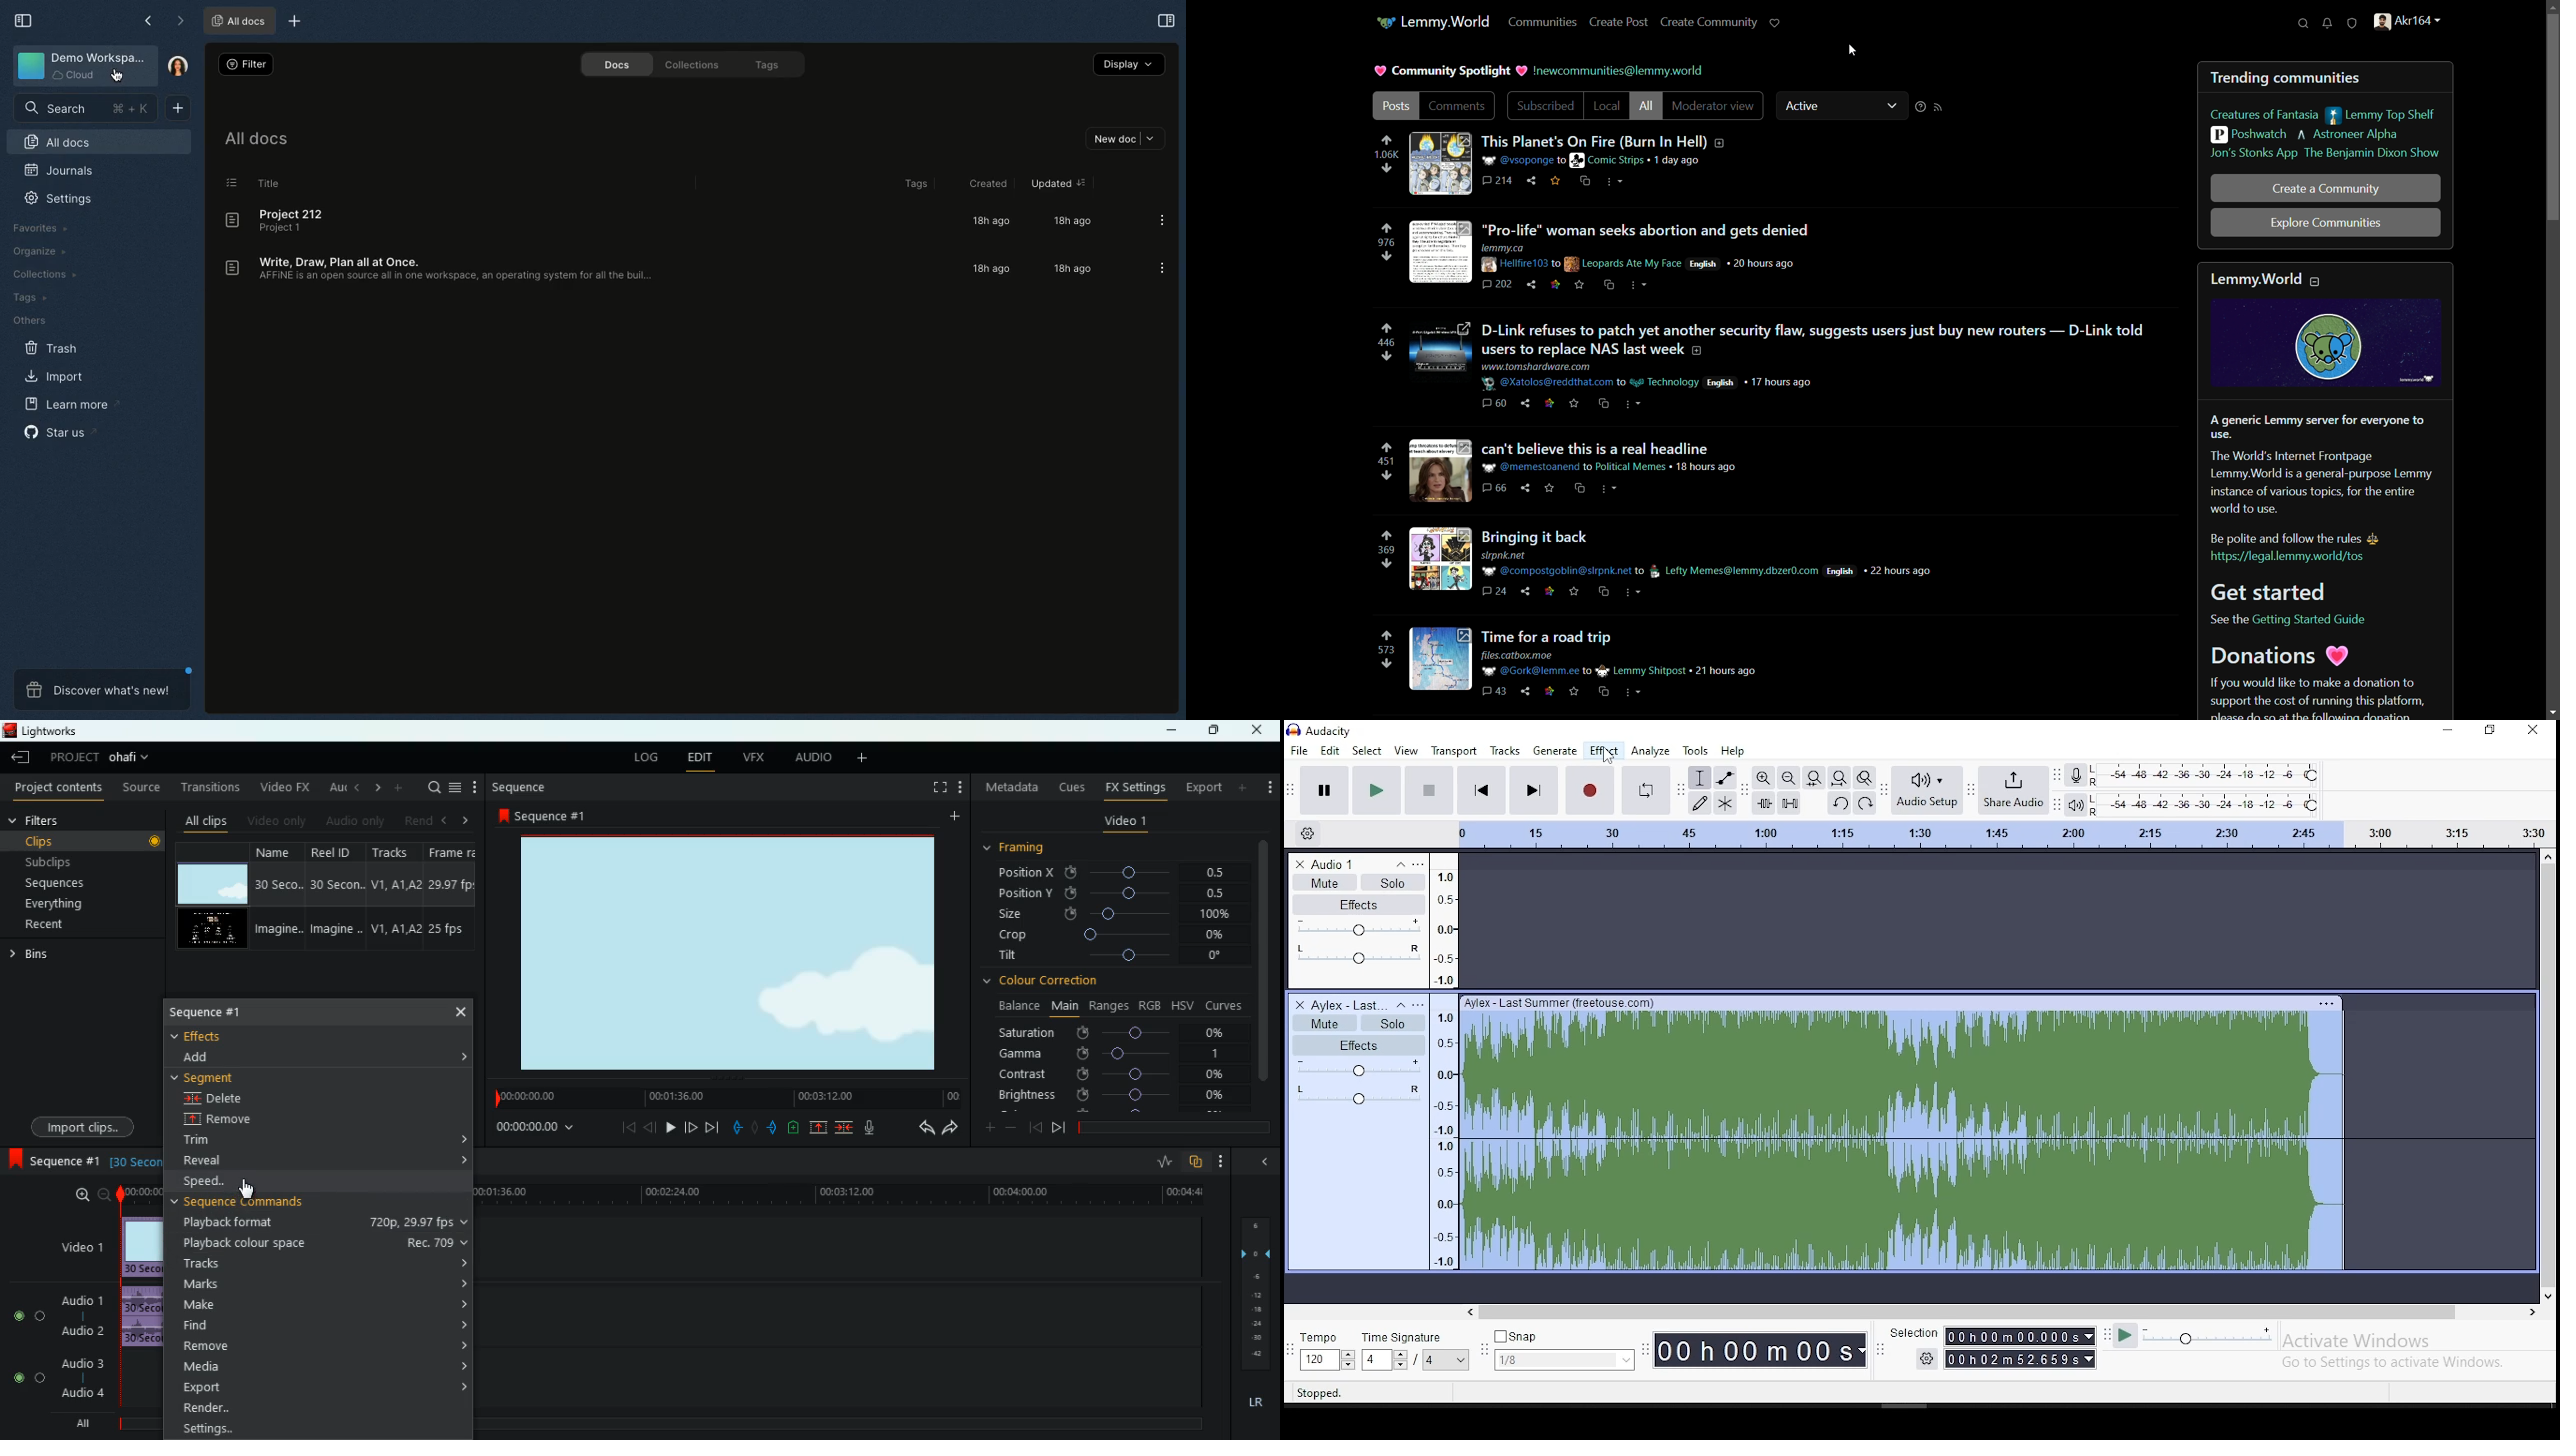  What do you see at coordinates (984, 184) in the screenshot?
I see `Created` at bounding box center [984, 184].